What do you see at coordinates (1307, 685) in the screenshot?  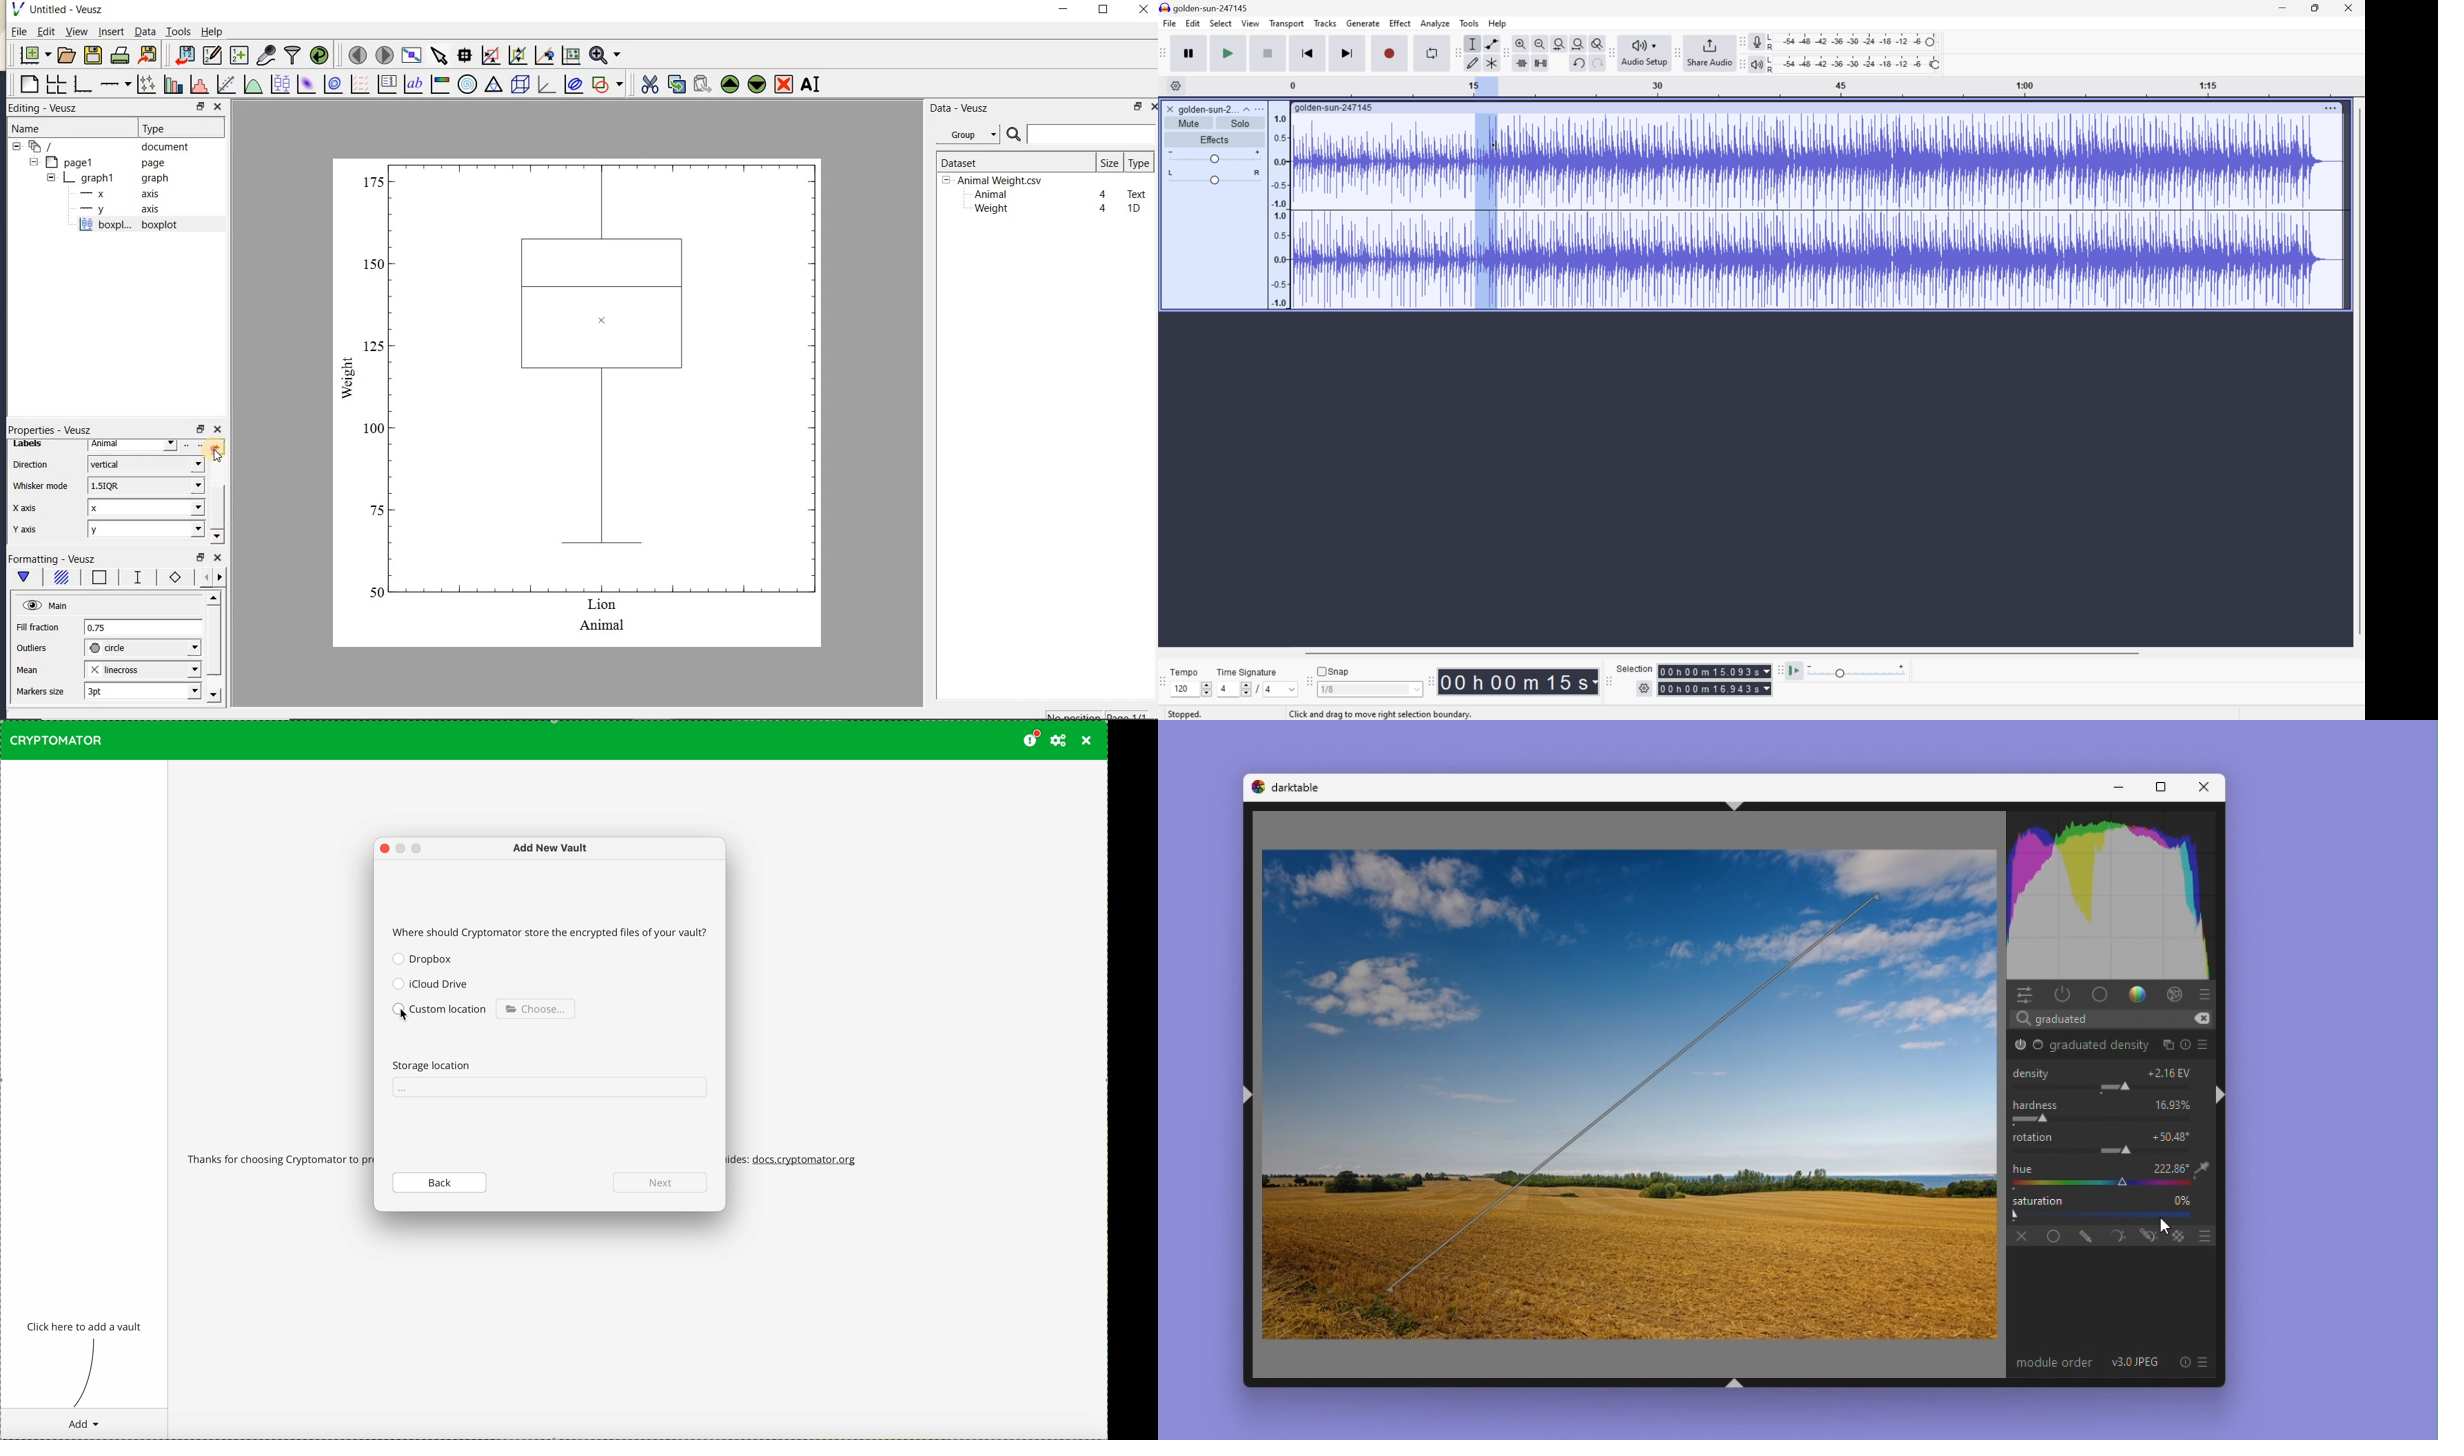 I see `Audacity Snapping toolbar` at bounding box center [1307, 685].